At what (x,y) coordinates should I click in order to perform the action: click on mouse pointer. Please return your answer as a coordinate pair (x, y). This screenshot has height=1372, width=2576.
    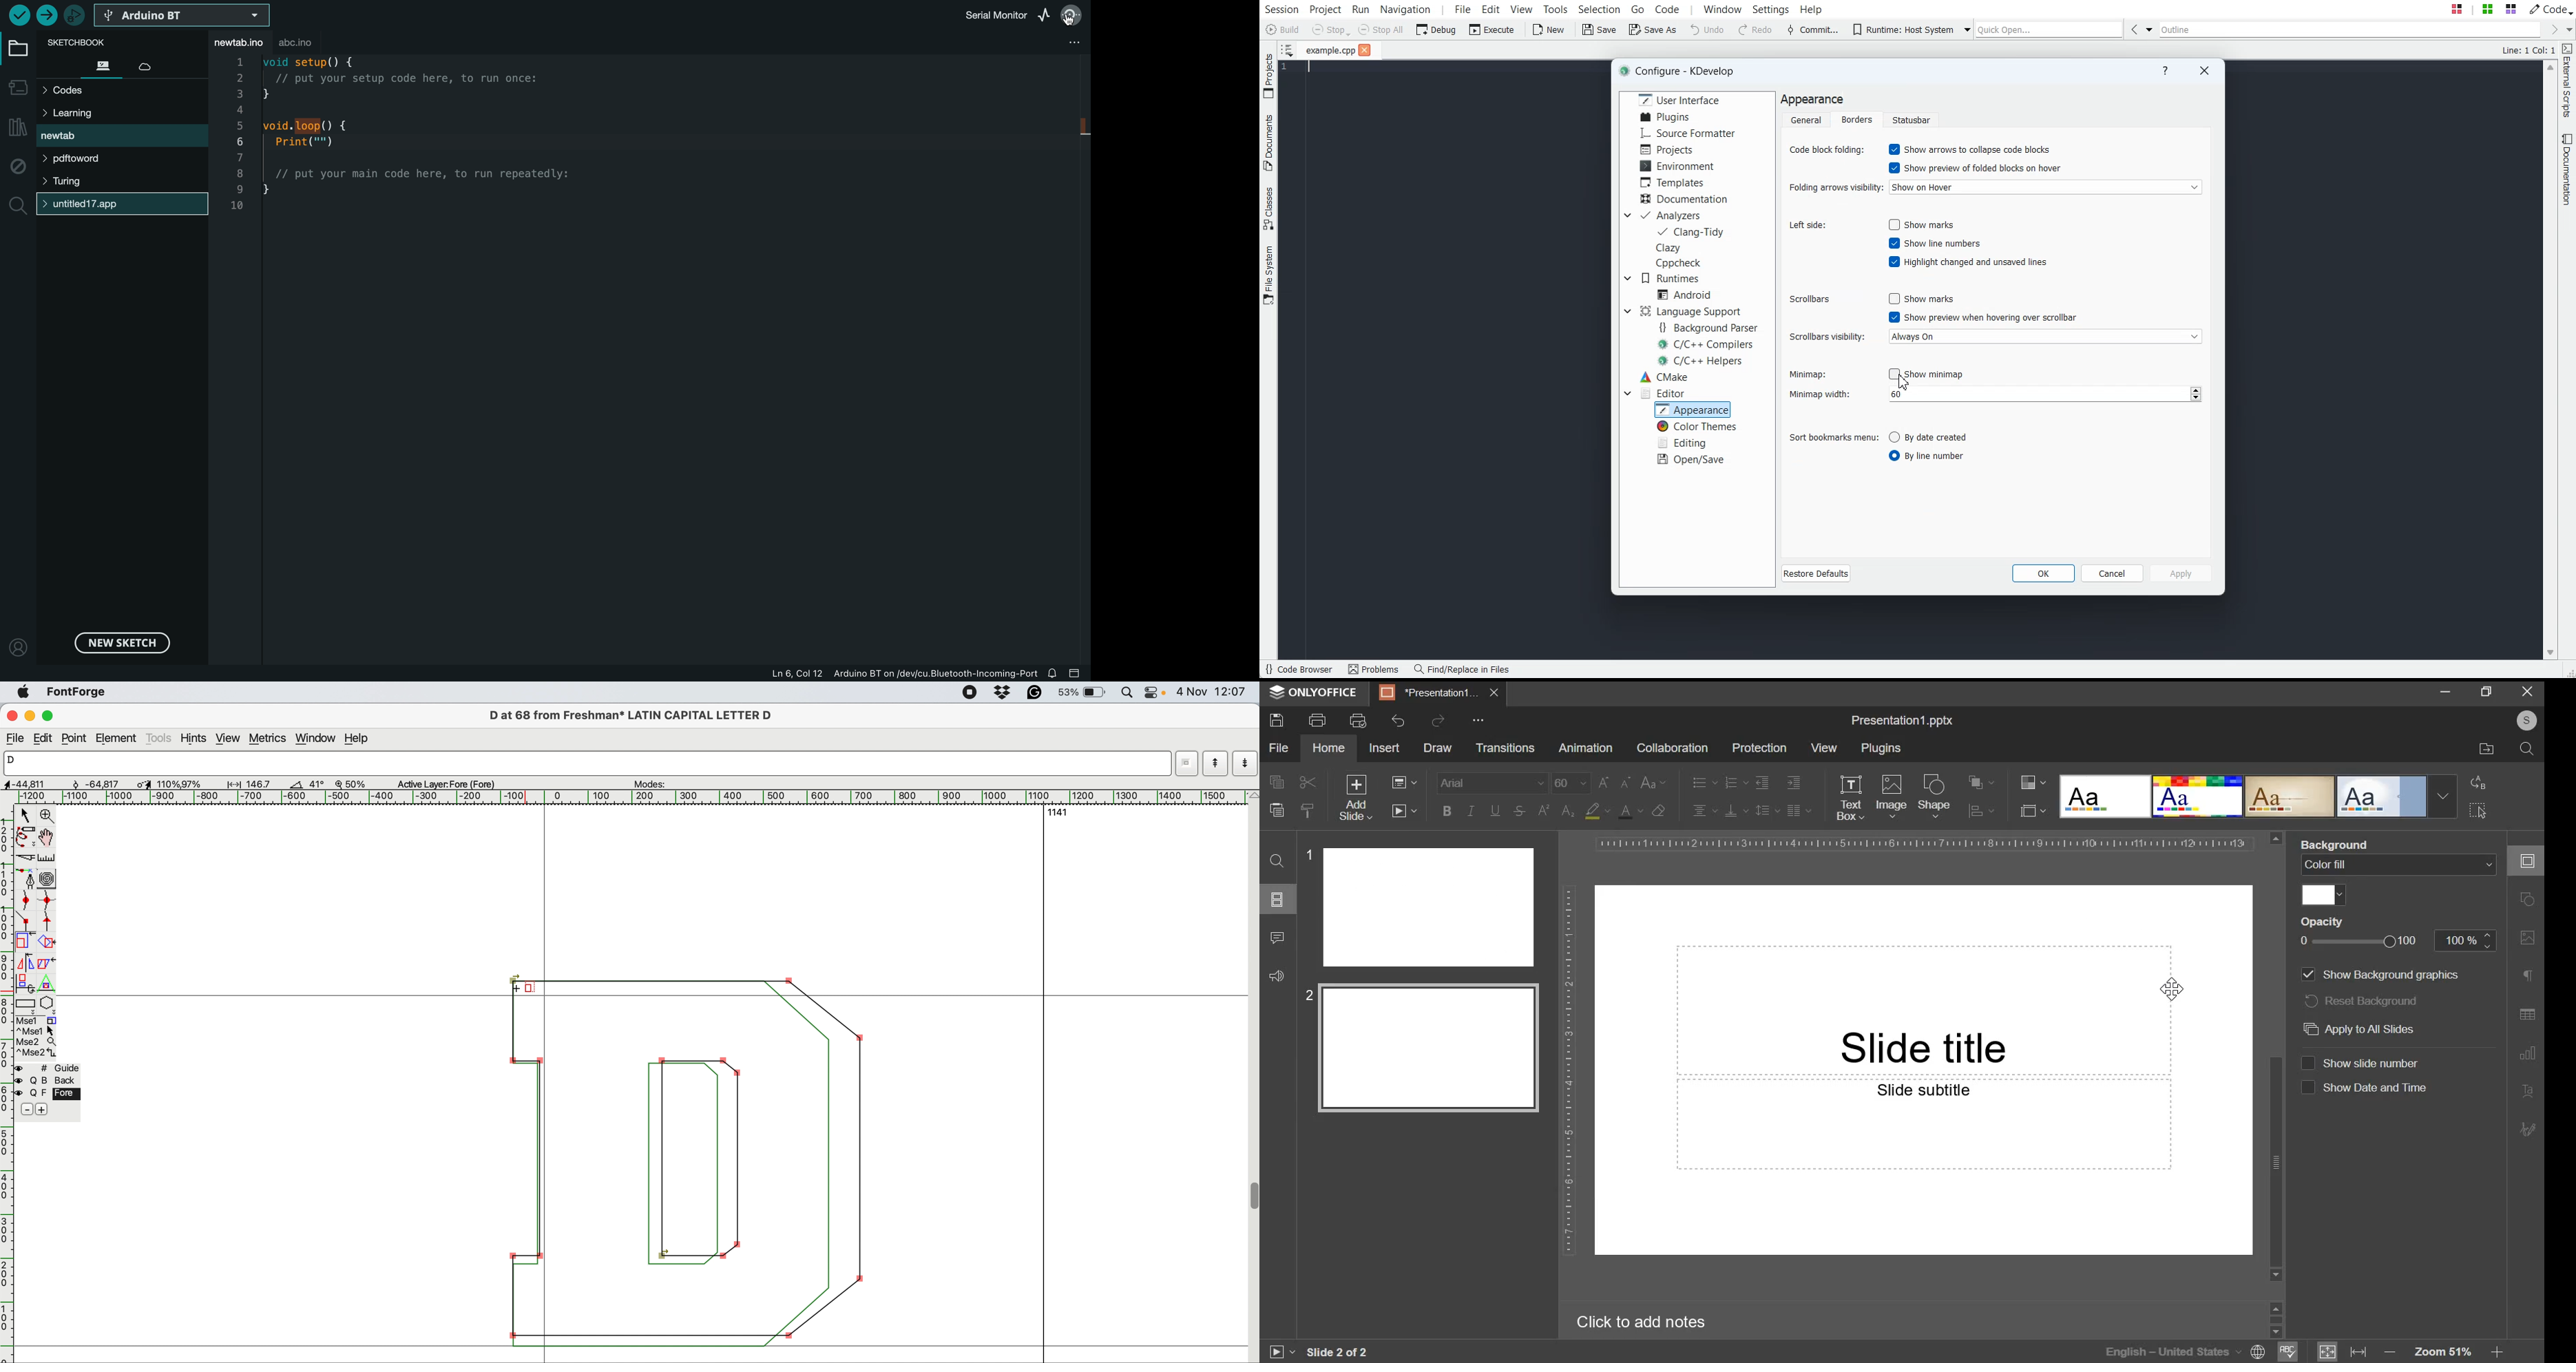
    Looking at the image, I should click on (2174, 993).